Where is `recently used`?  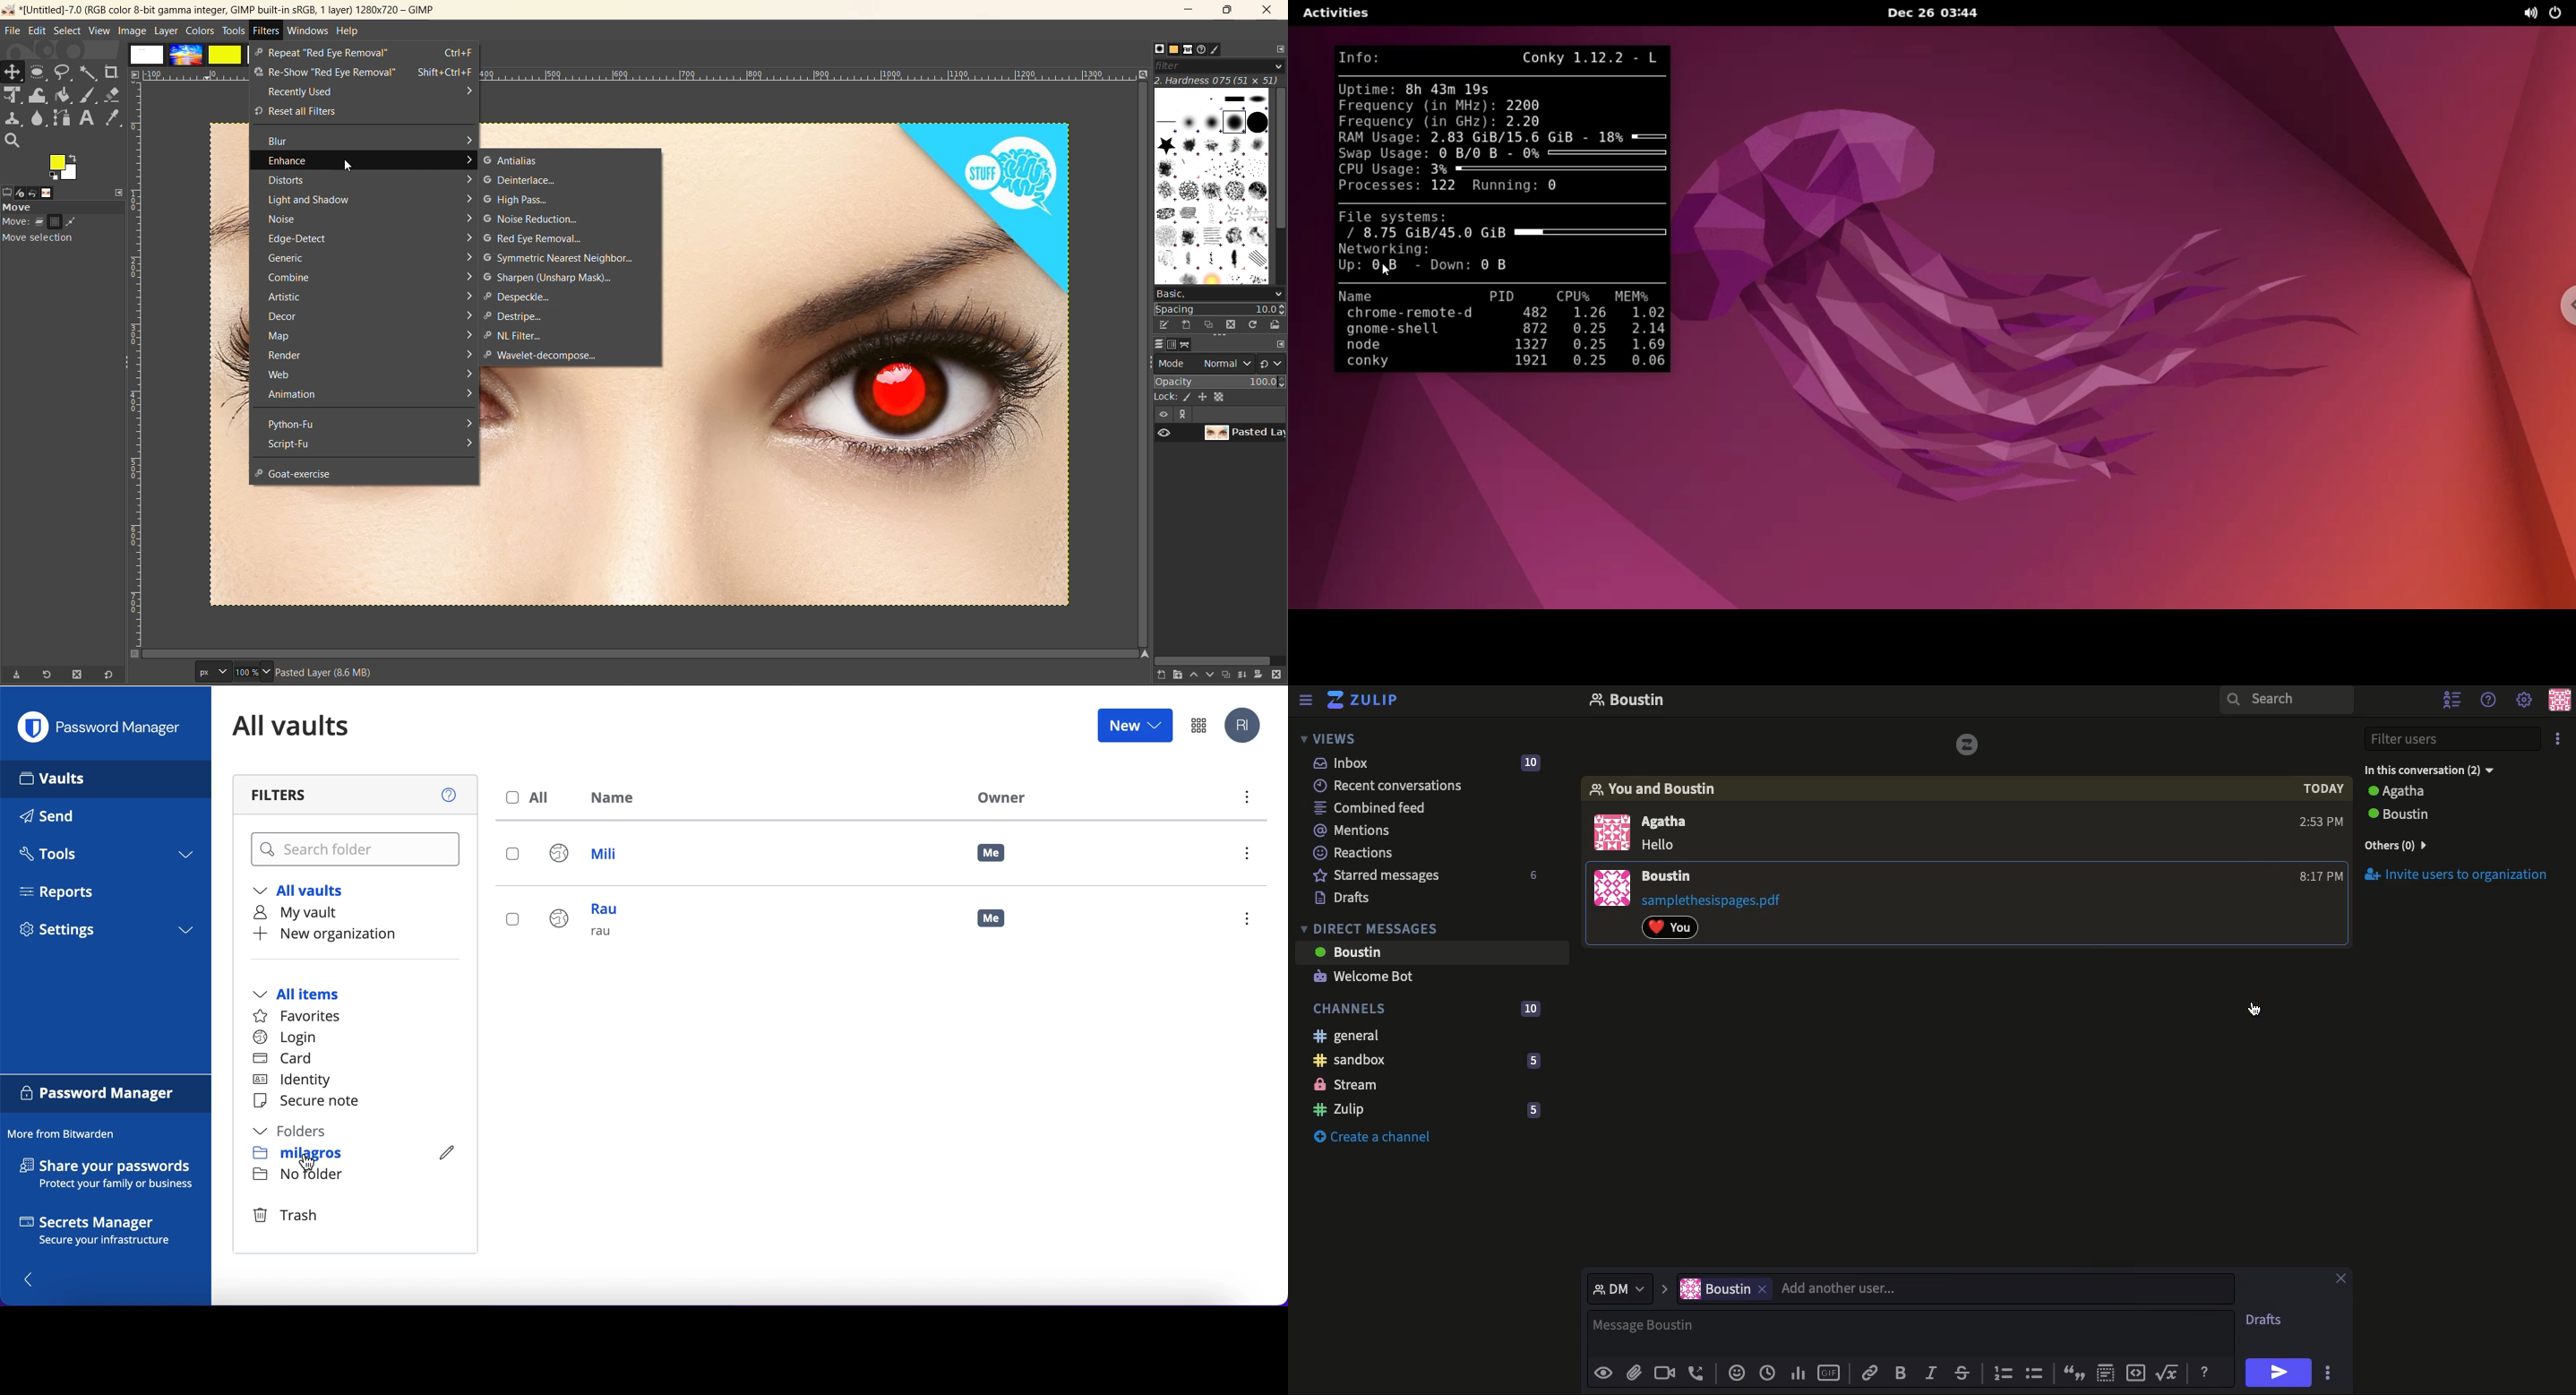
recently used is located at coordinates (364, 90).